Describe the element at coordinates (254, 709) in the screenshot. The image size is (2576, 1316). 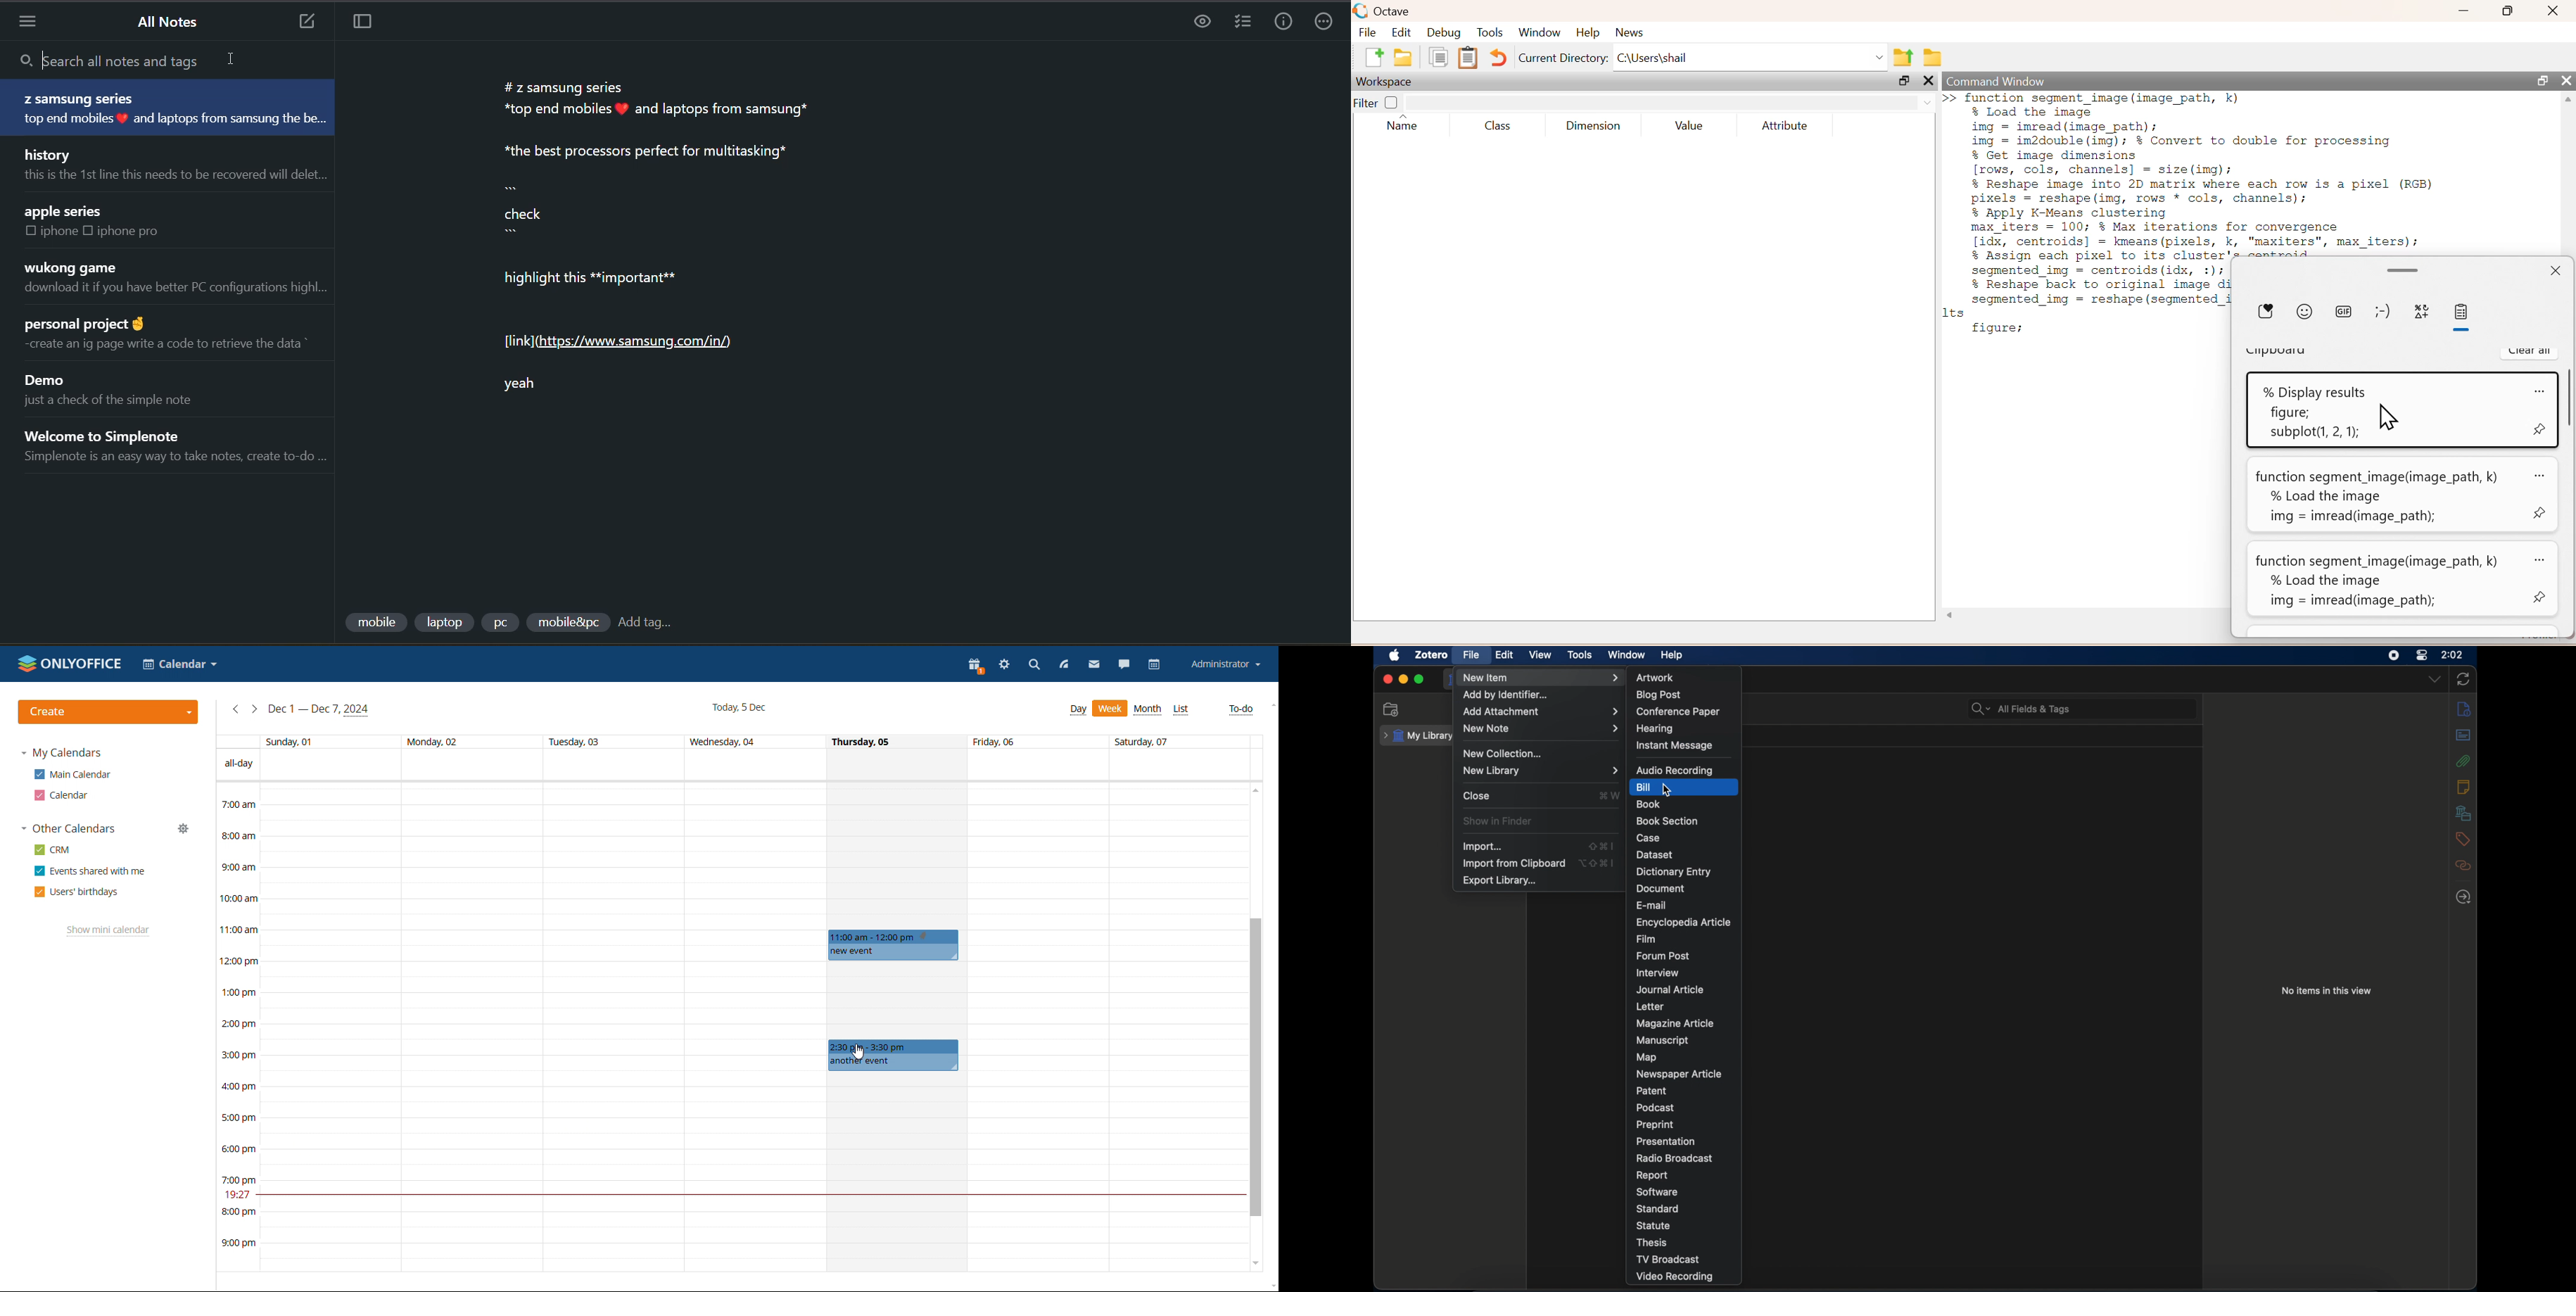
I see `next week` at that location.